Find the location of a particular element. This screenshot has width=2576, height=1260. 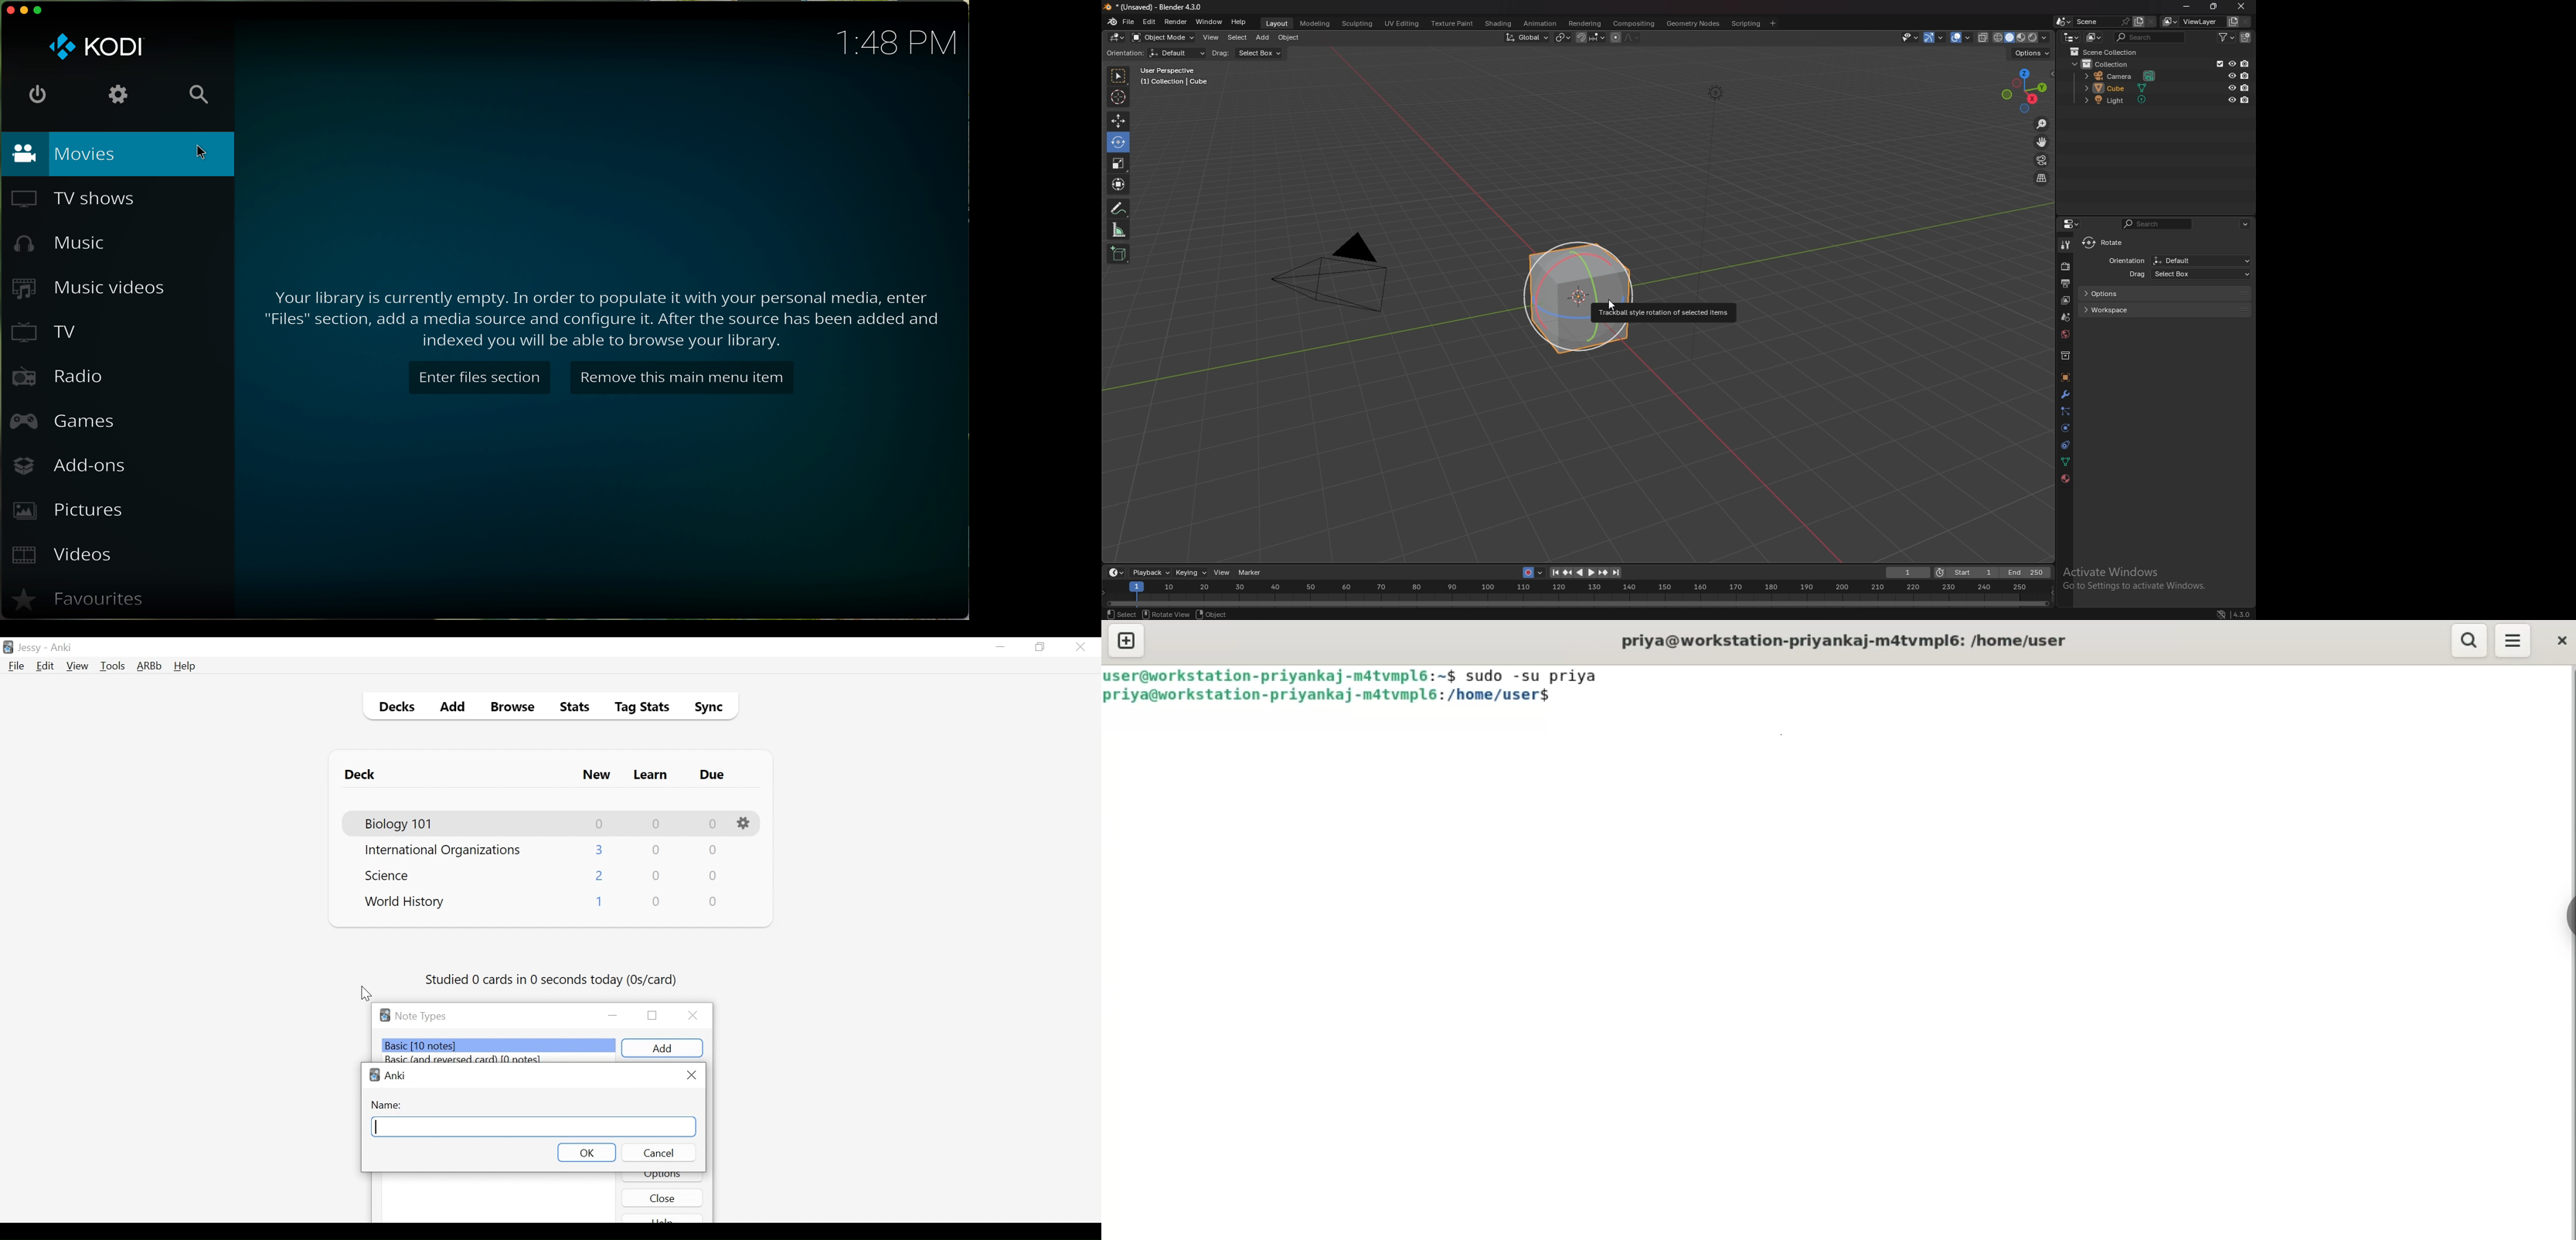

add view layer is located at coordinates (2234, 21).